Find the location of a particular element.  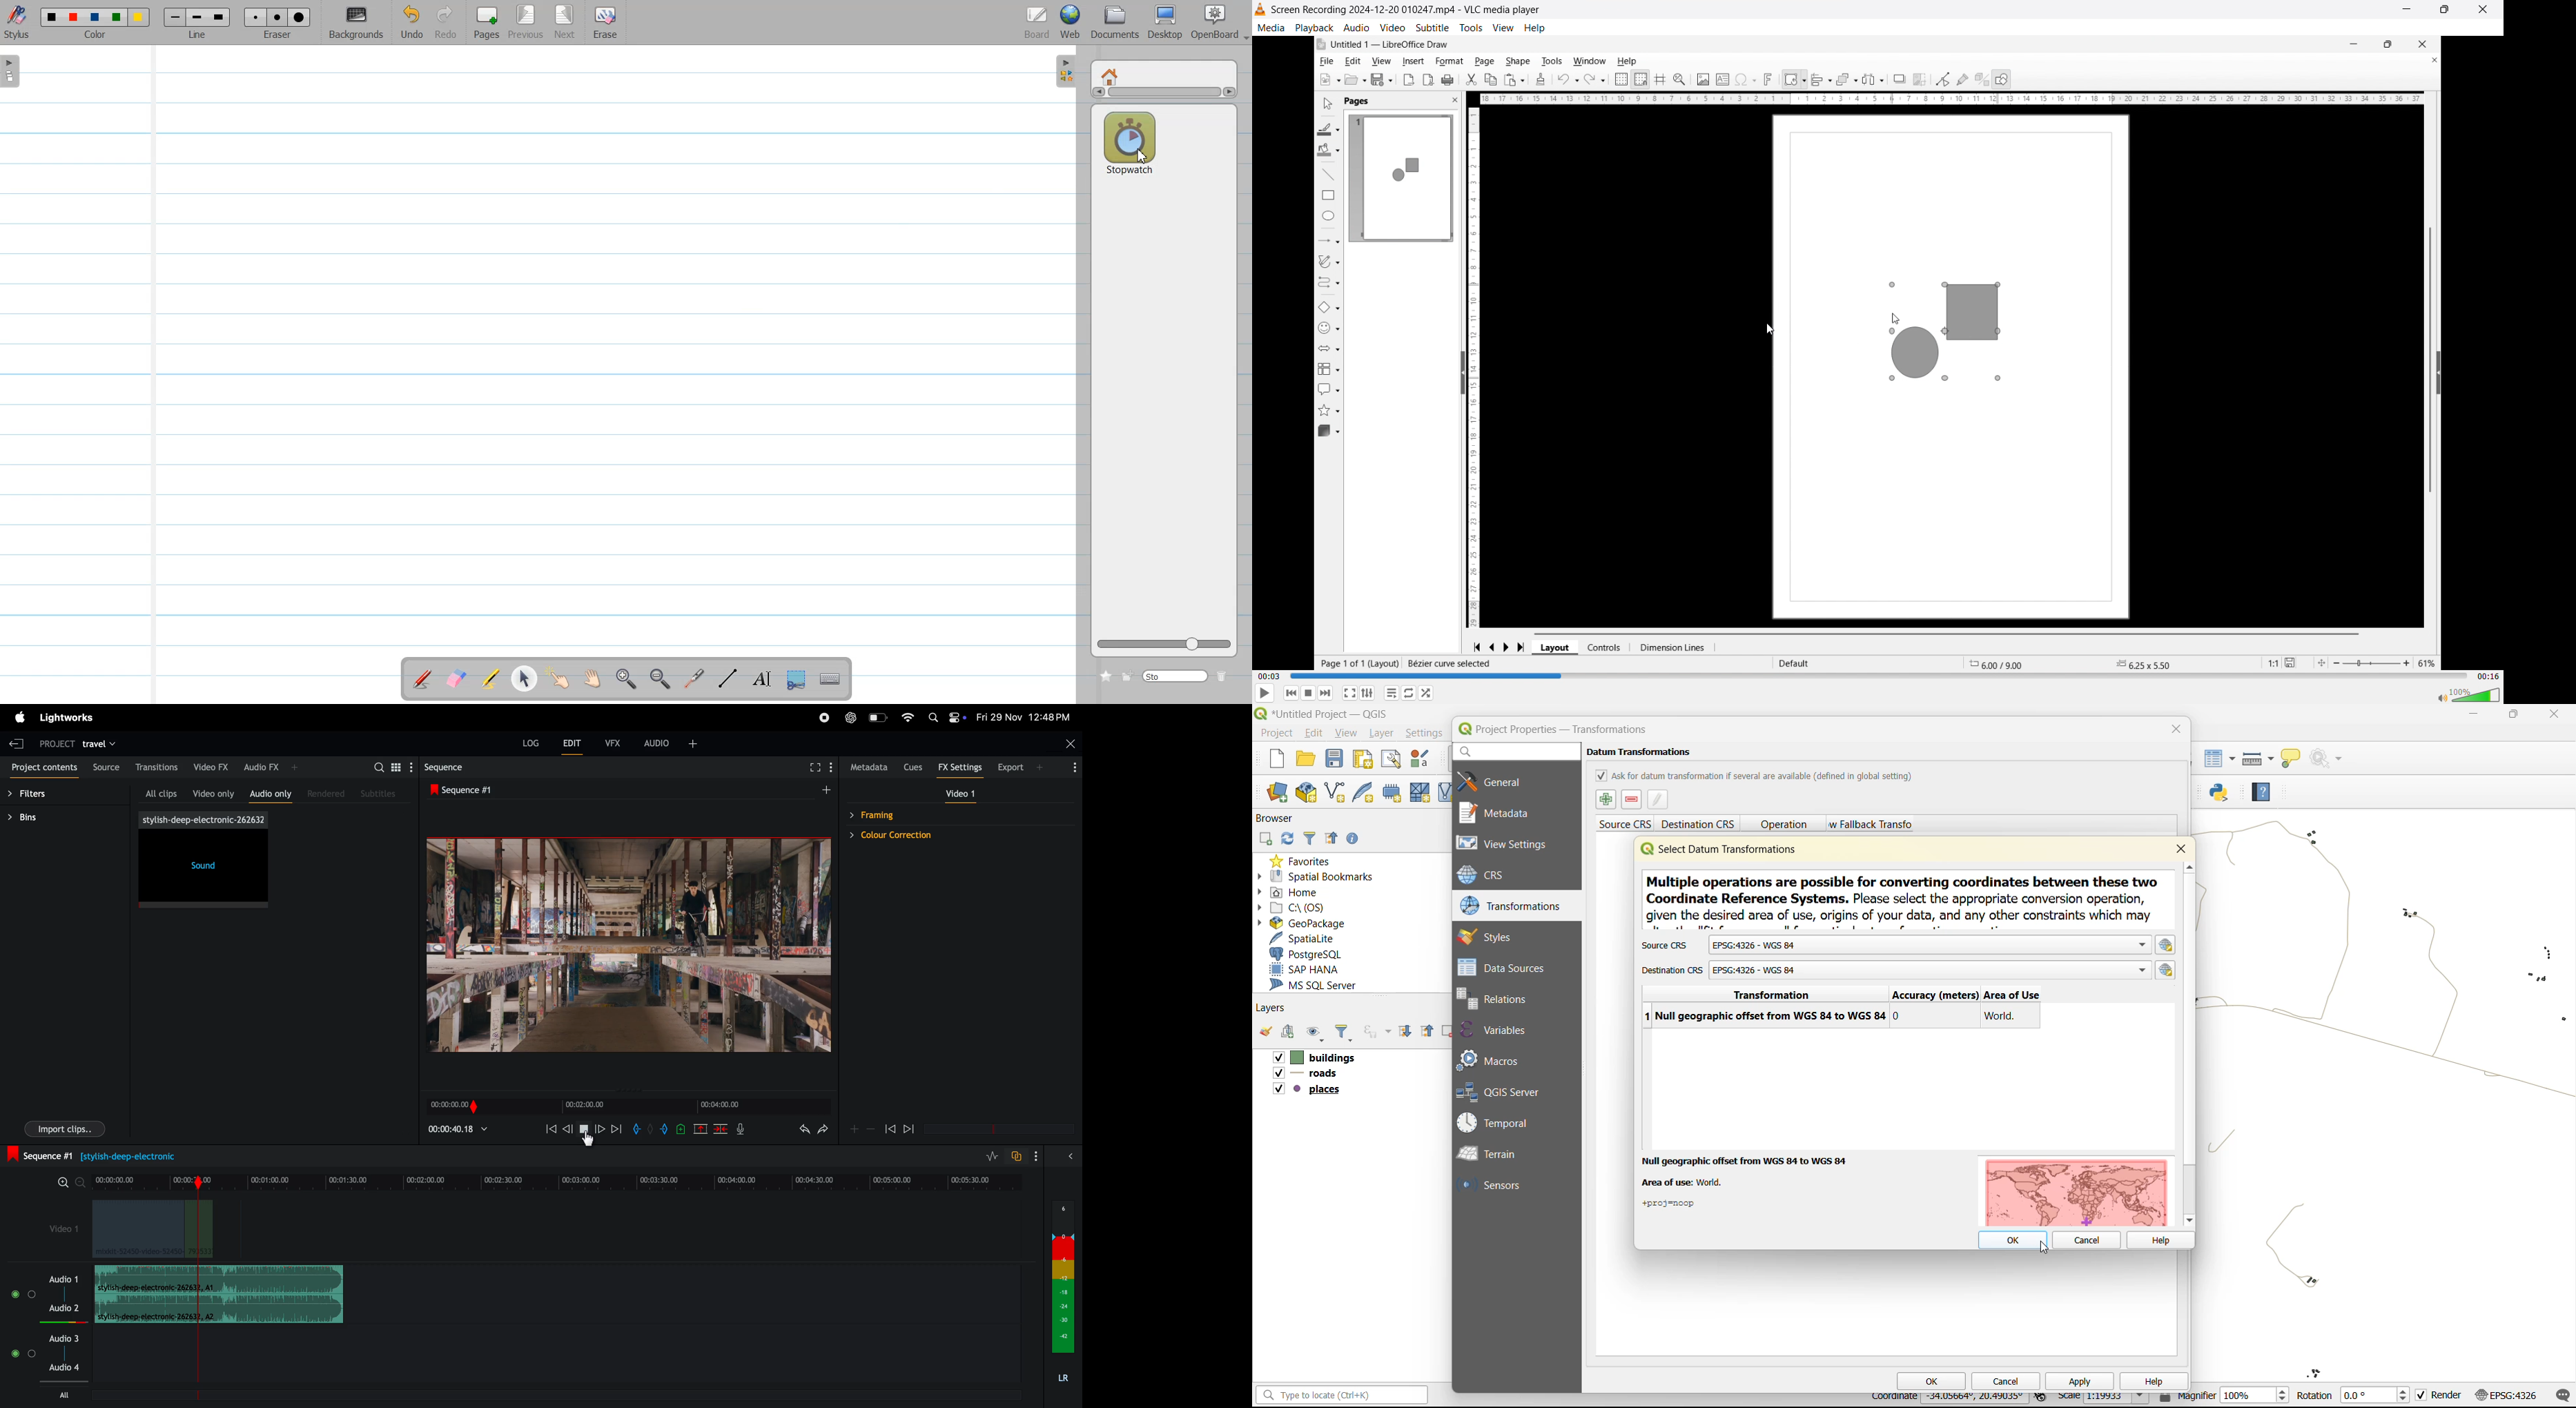

new spatialite is located at coordinates (1367, 792).